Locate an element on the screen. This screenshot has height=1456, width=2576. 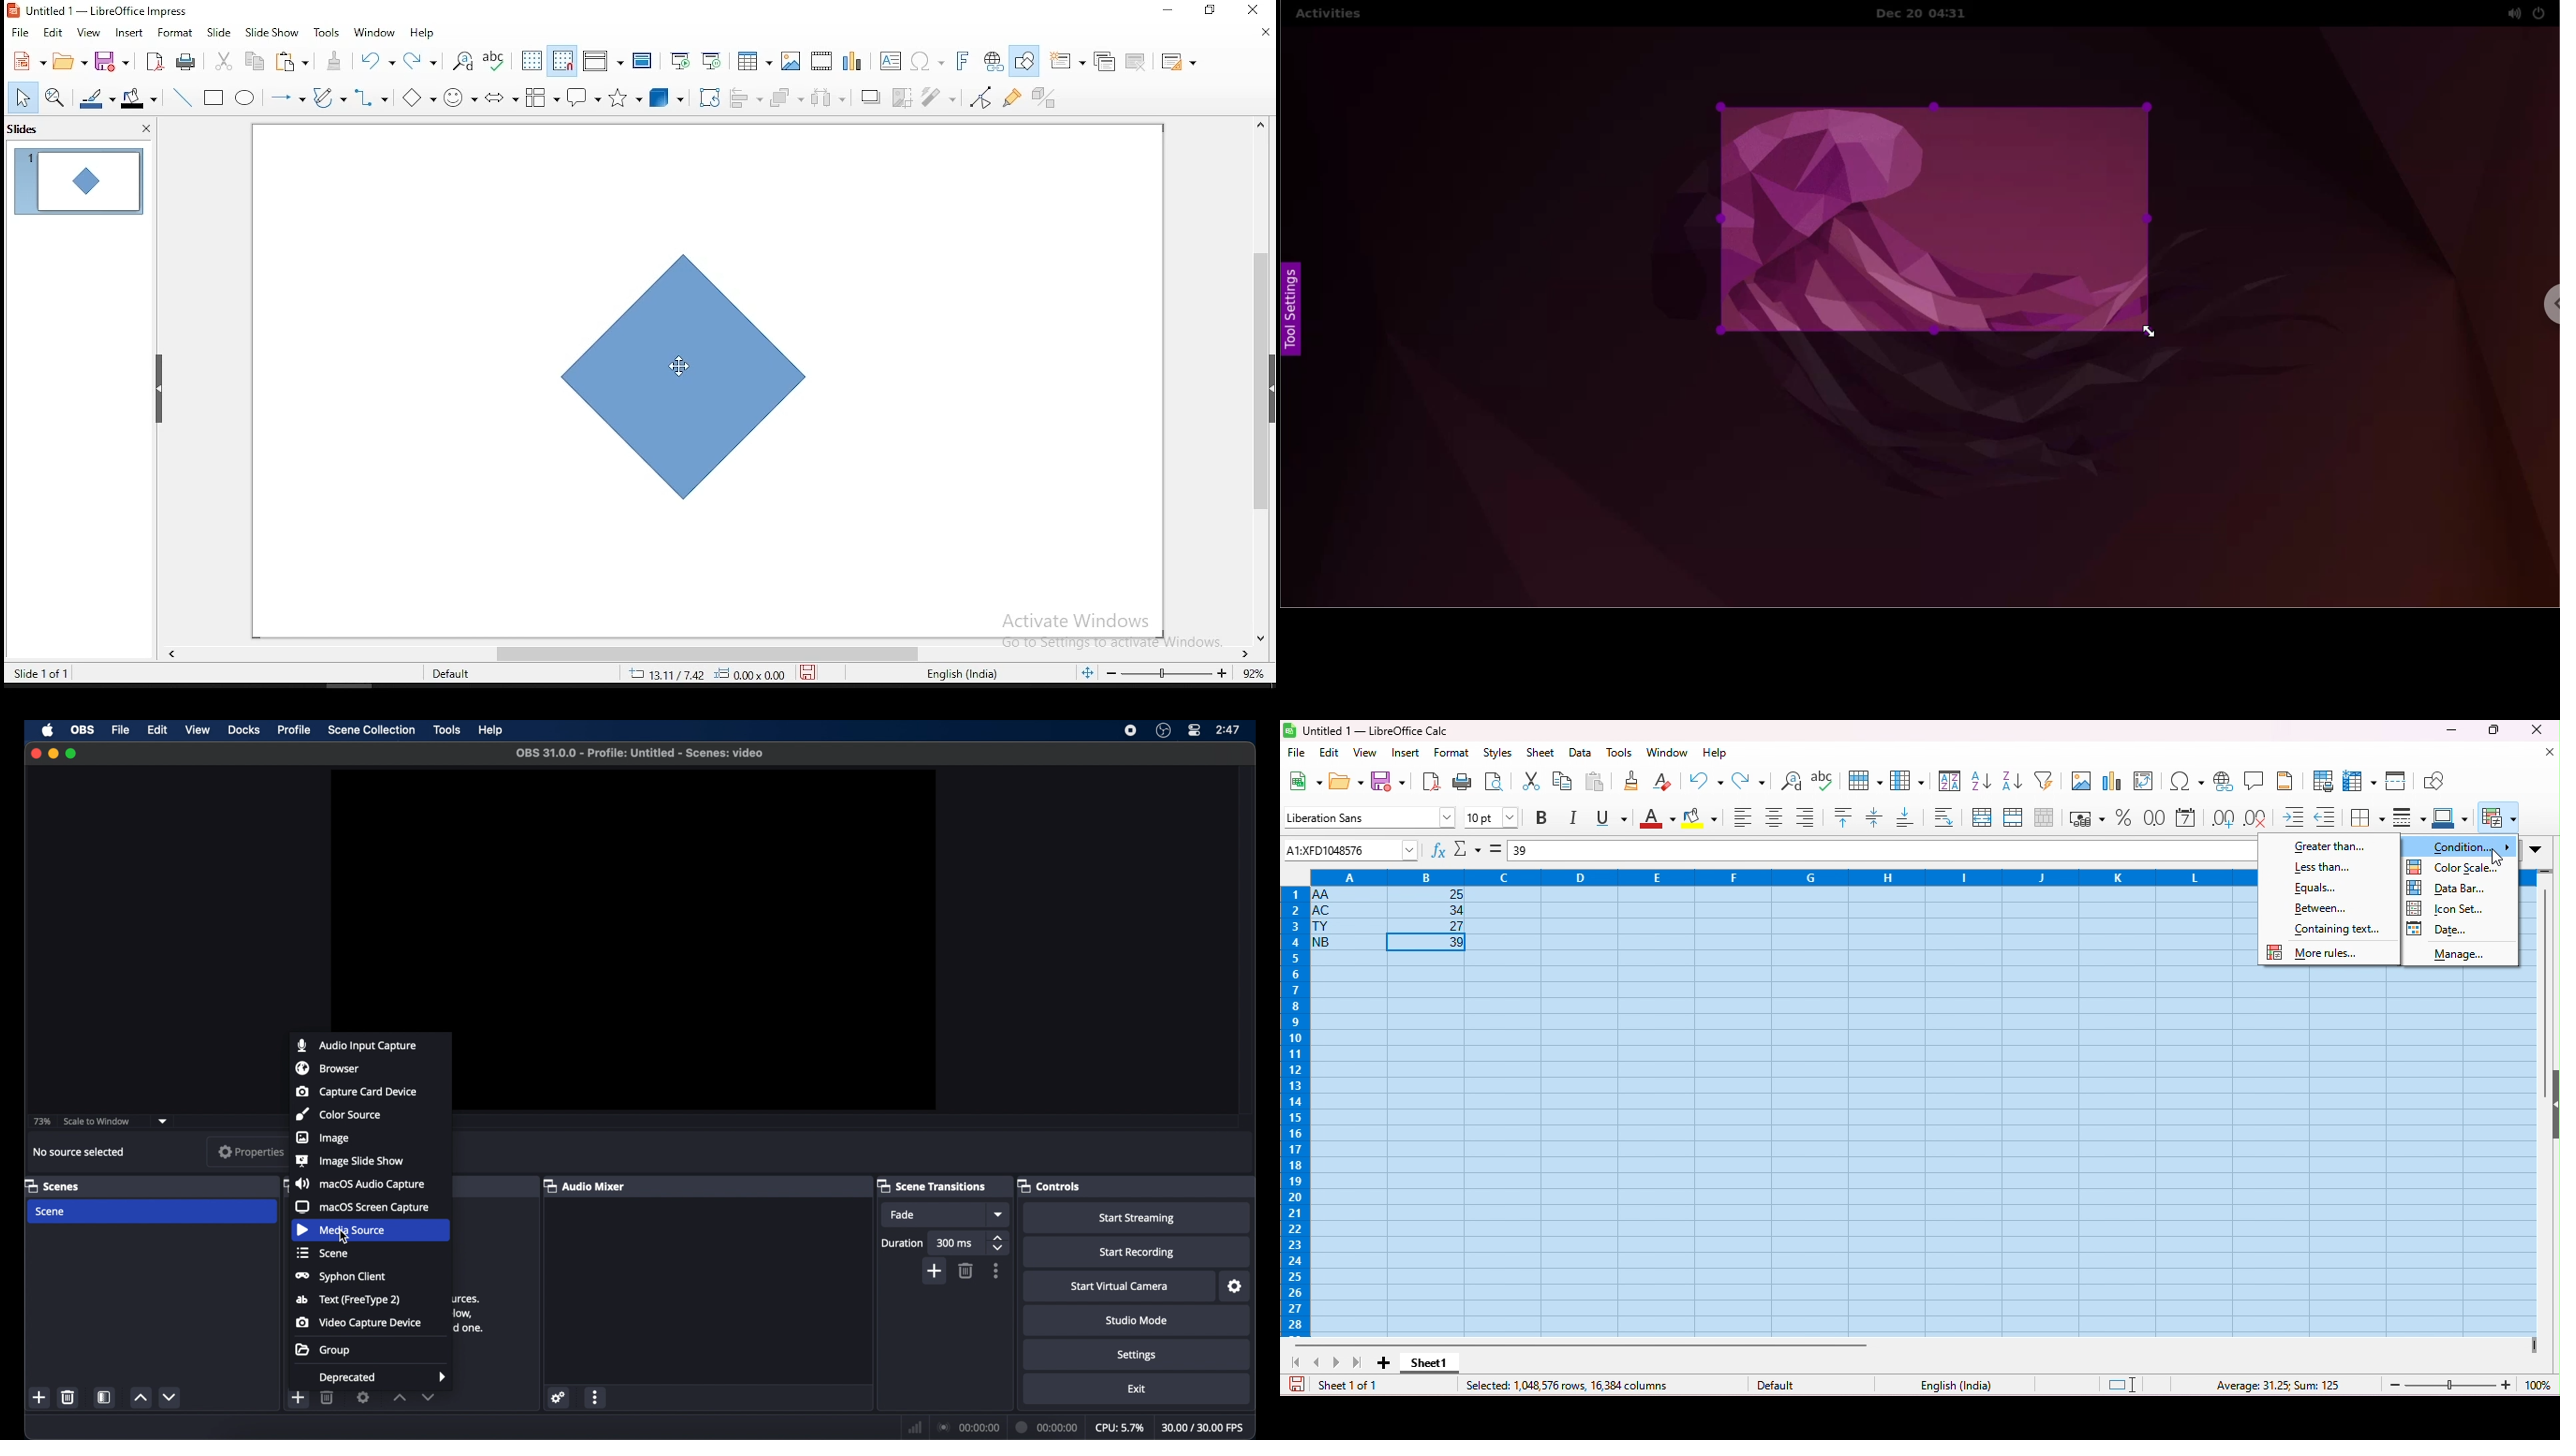
zoom and pan is located at coordinates (55, 100).